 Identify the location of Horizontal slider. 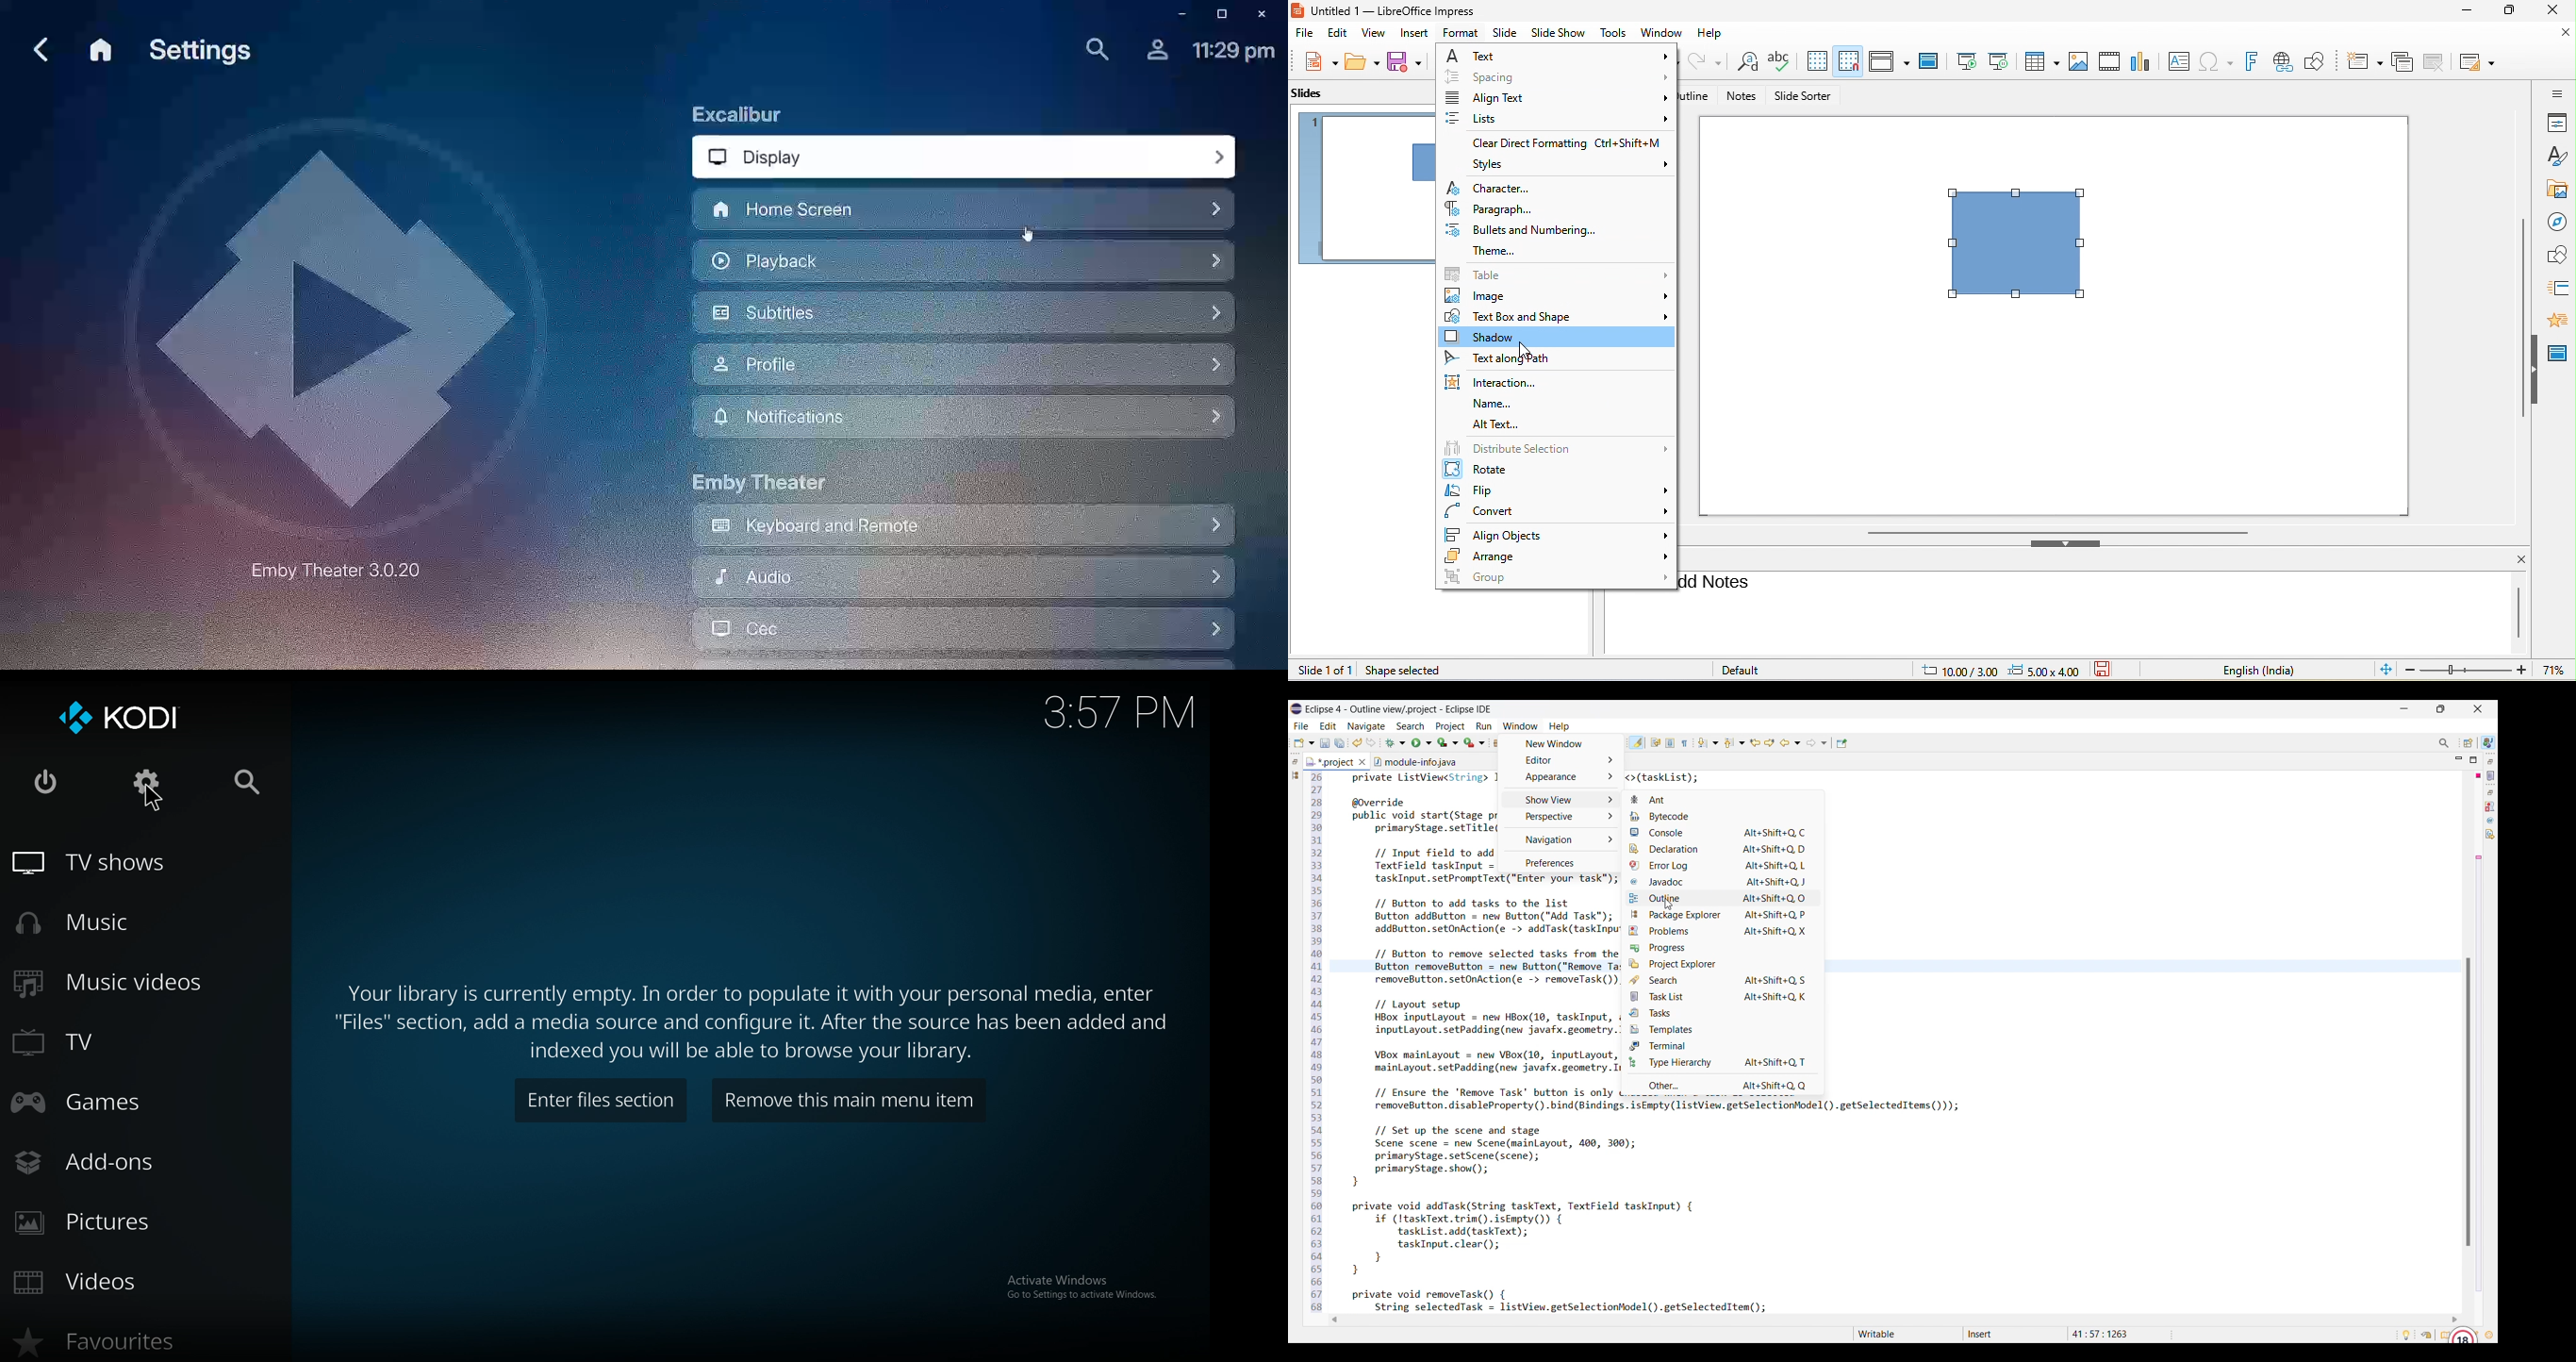
(1895, 1320).